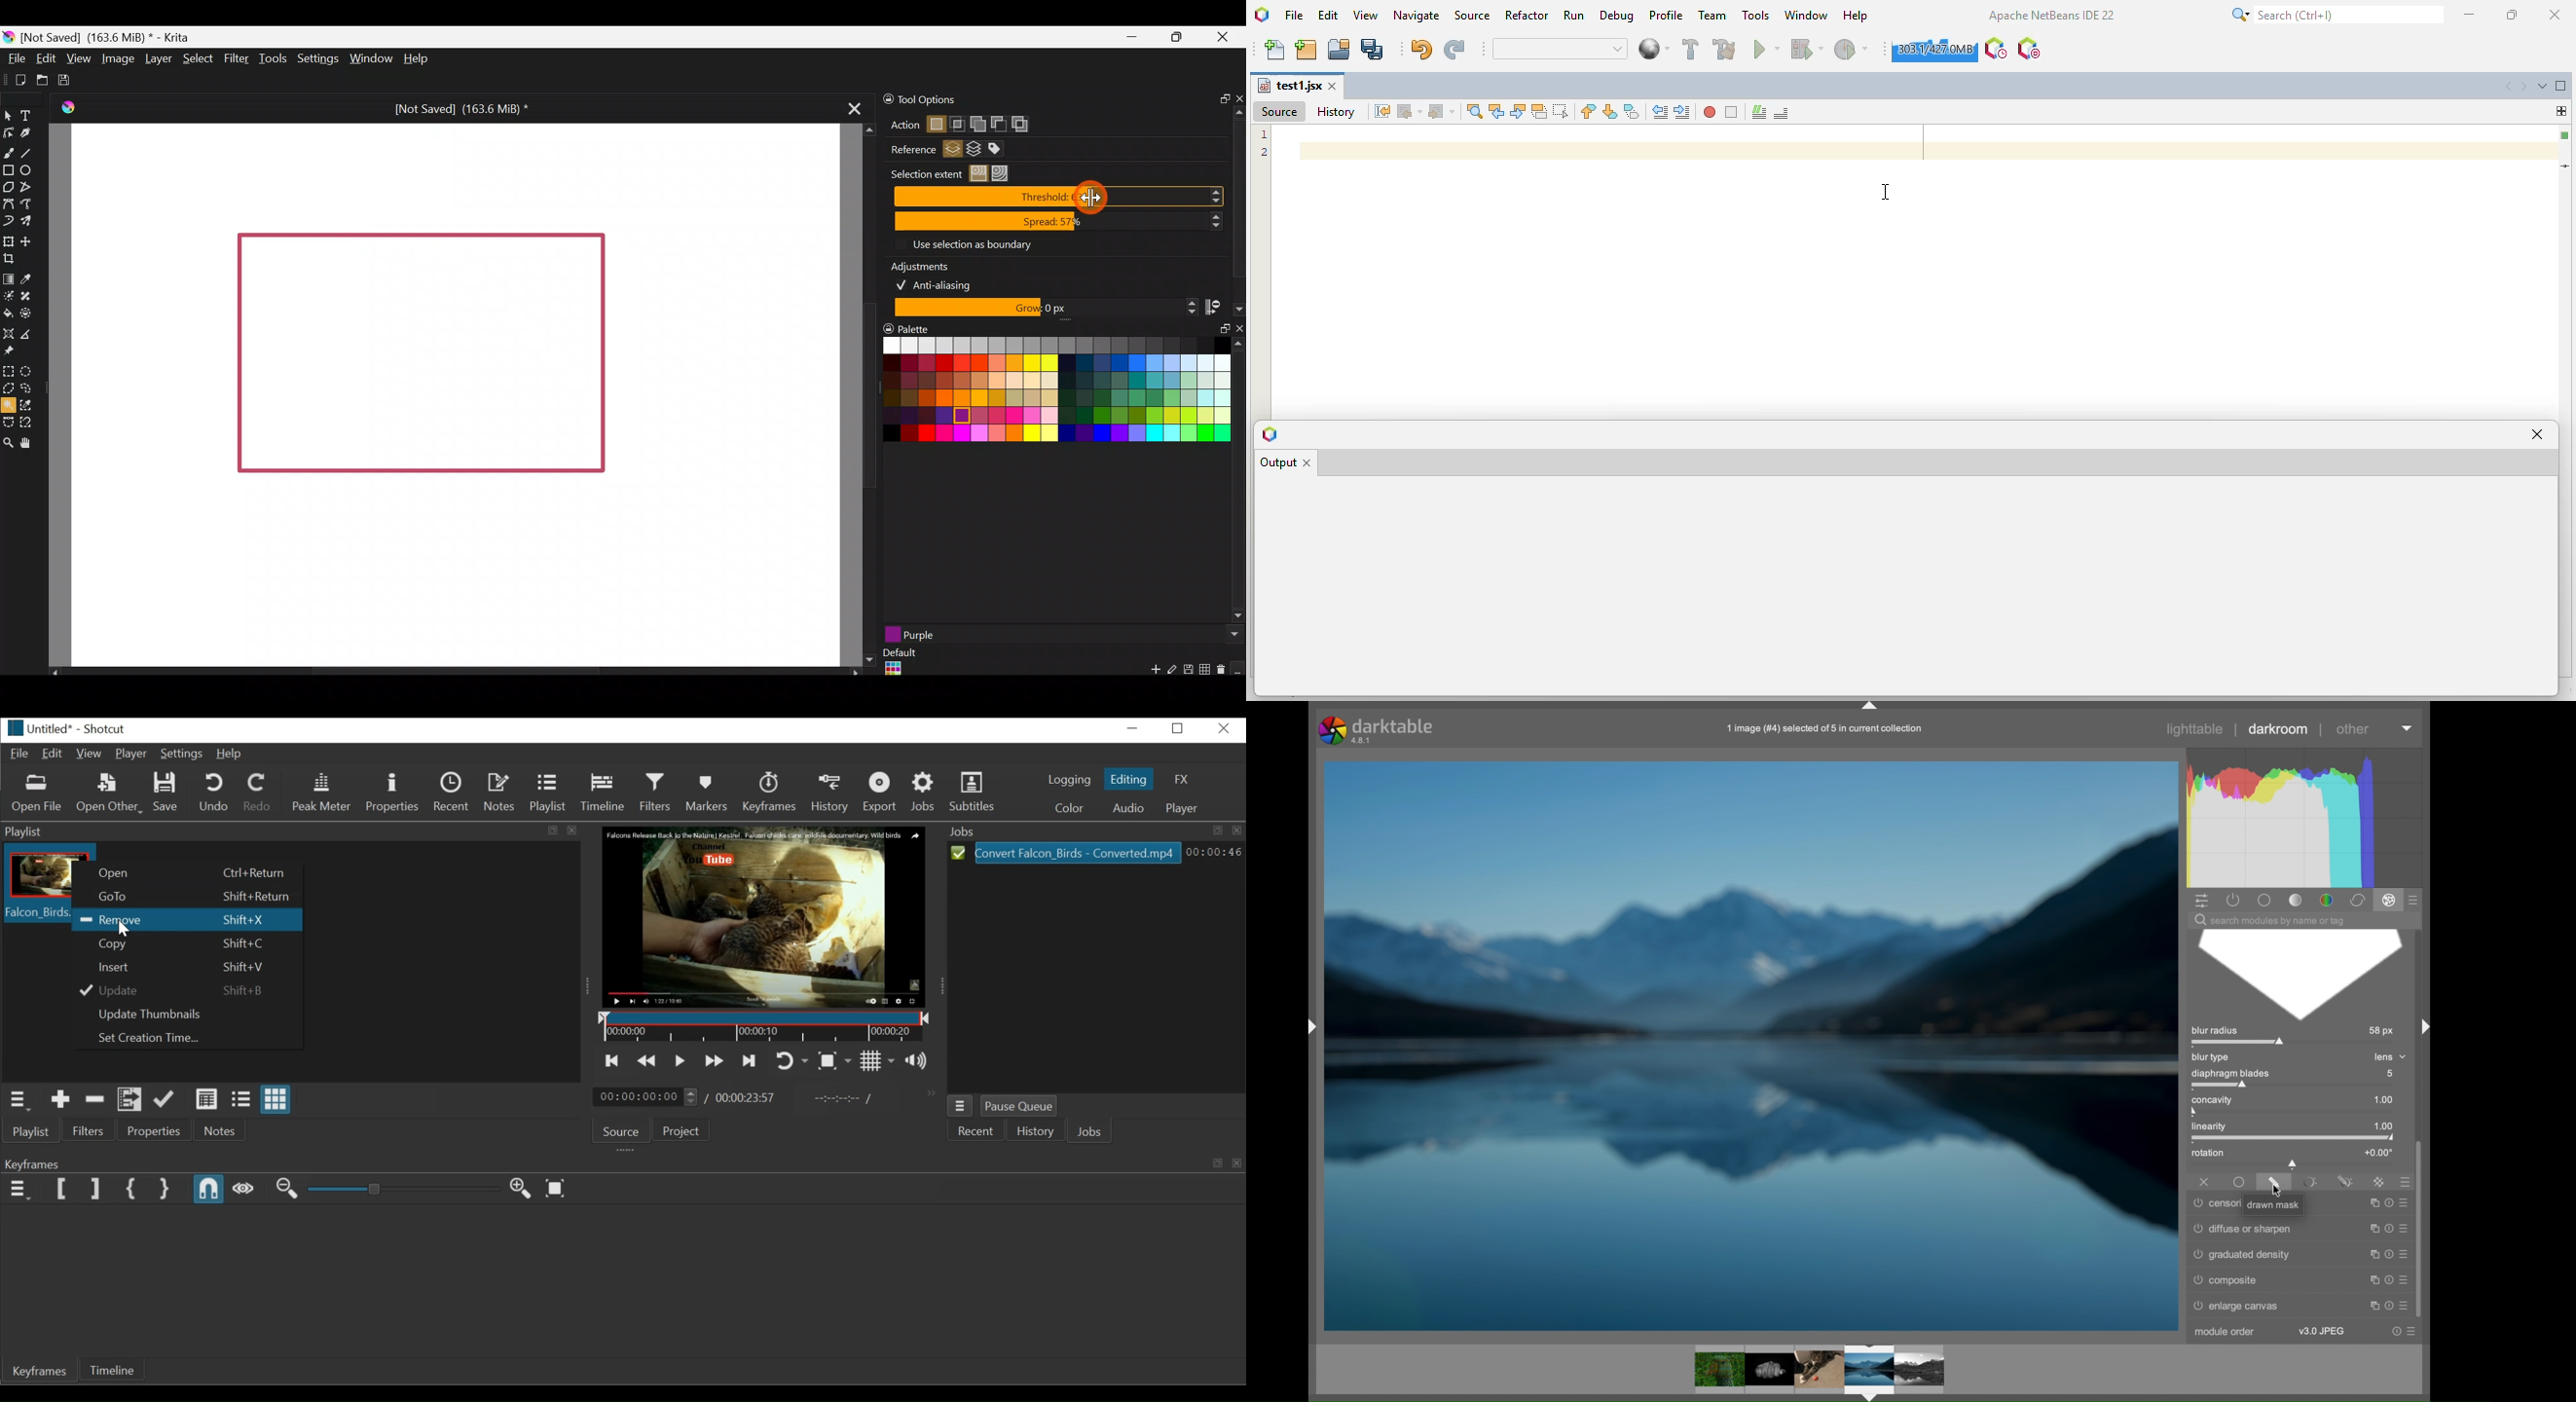 The height and width of the screenshot is (1428, 2576). I want to click on Keyframe, so click(41, 1373).